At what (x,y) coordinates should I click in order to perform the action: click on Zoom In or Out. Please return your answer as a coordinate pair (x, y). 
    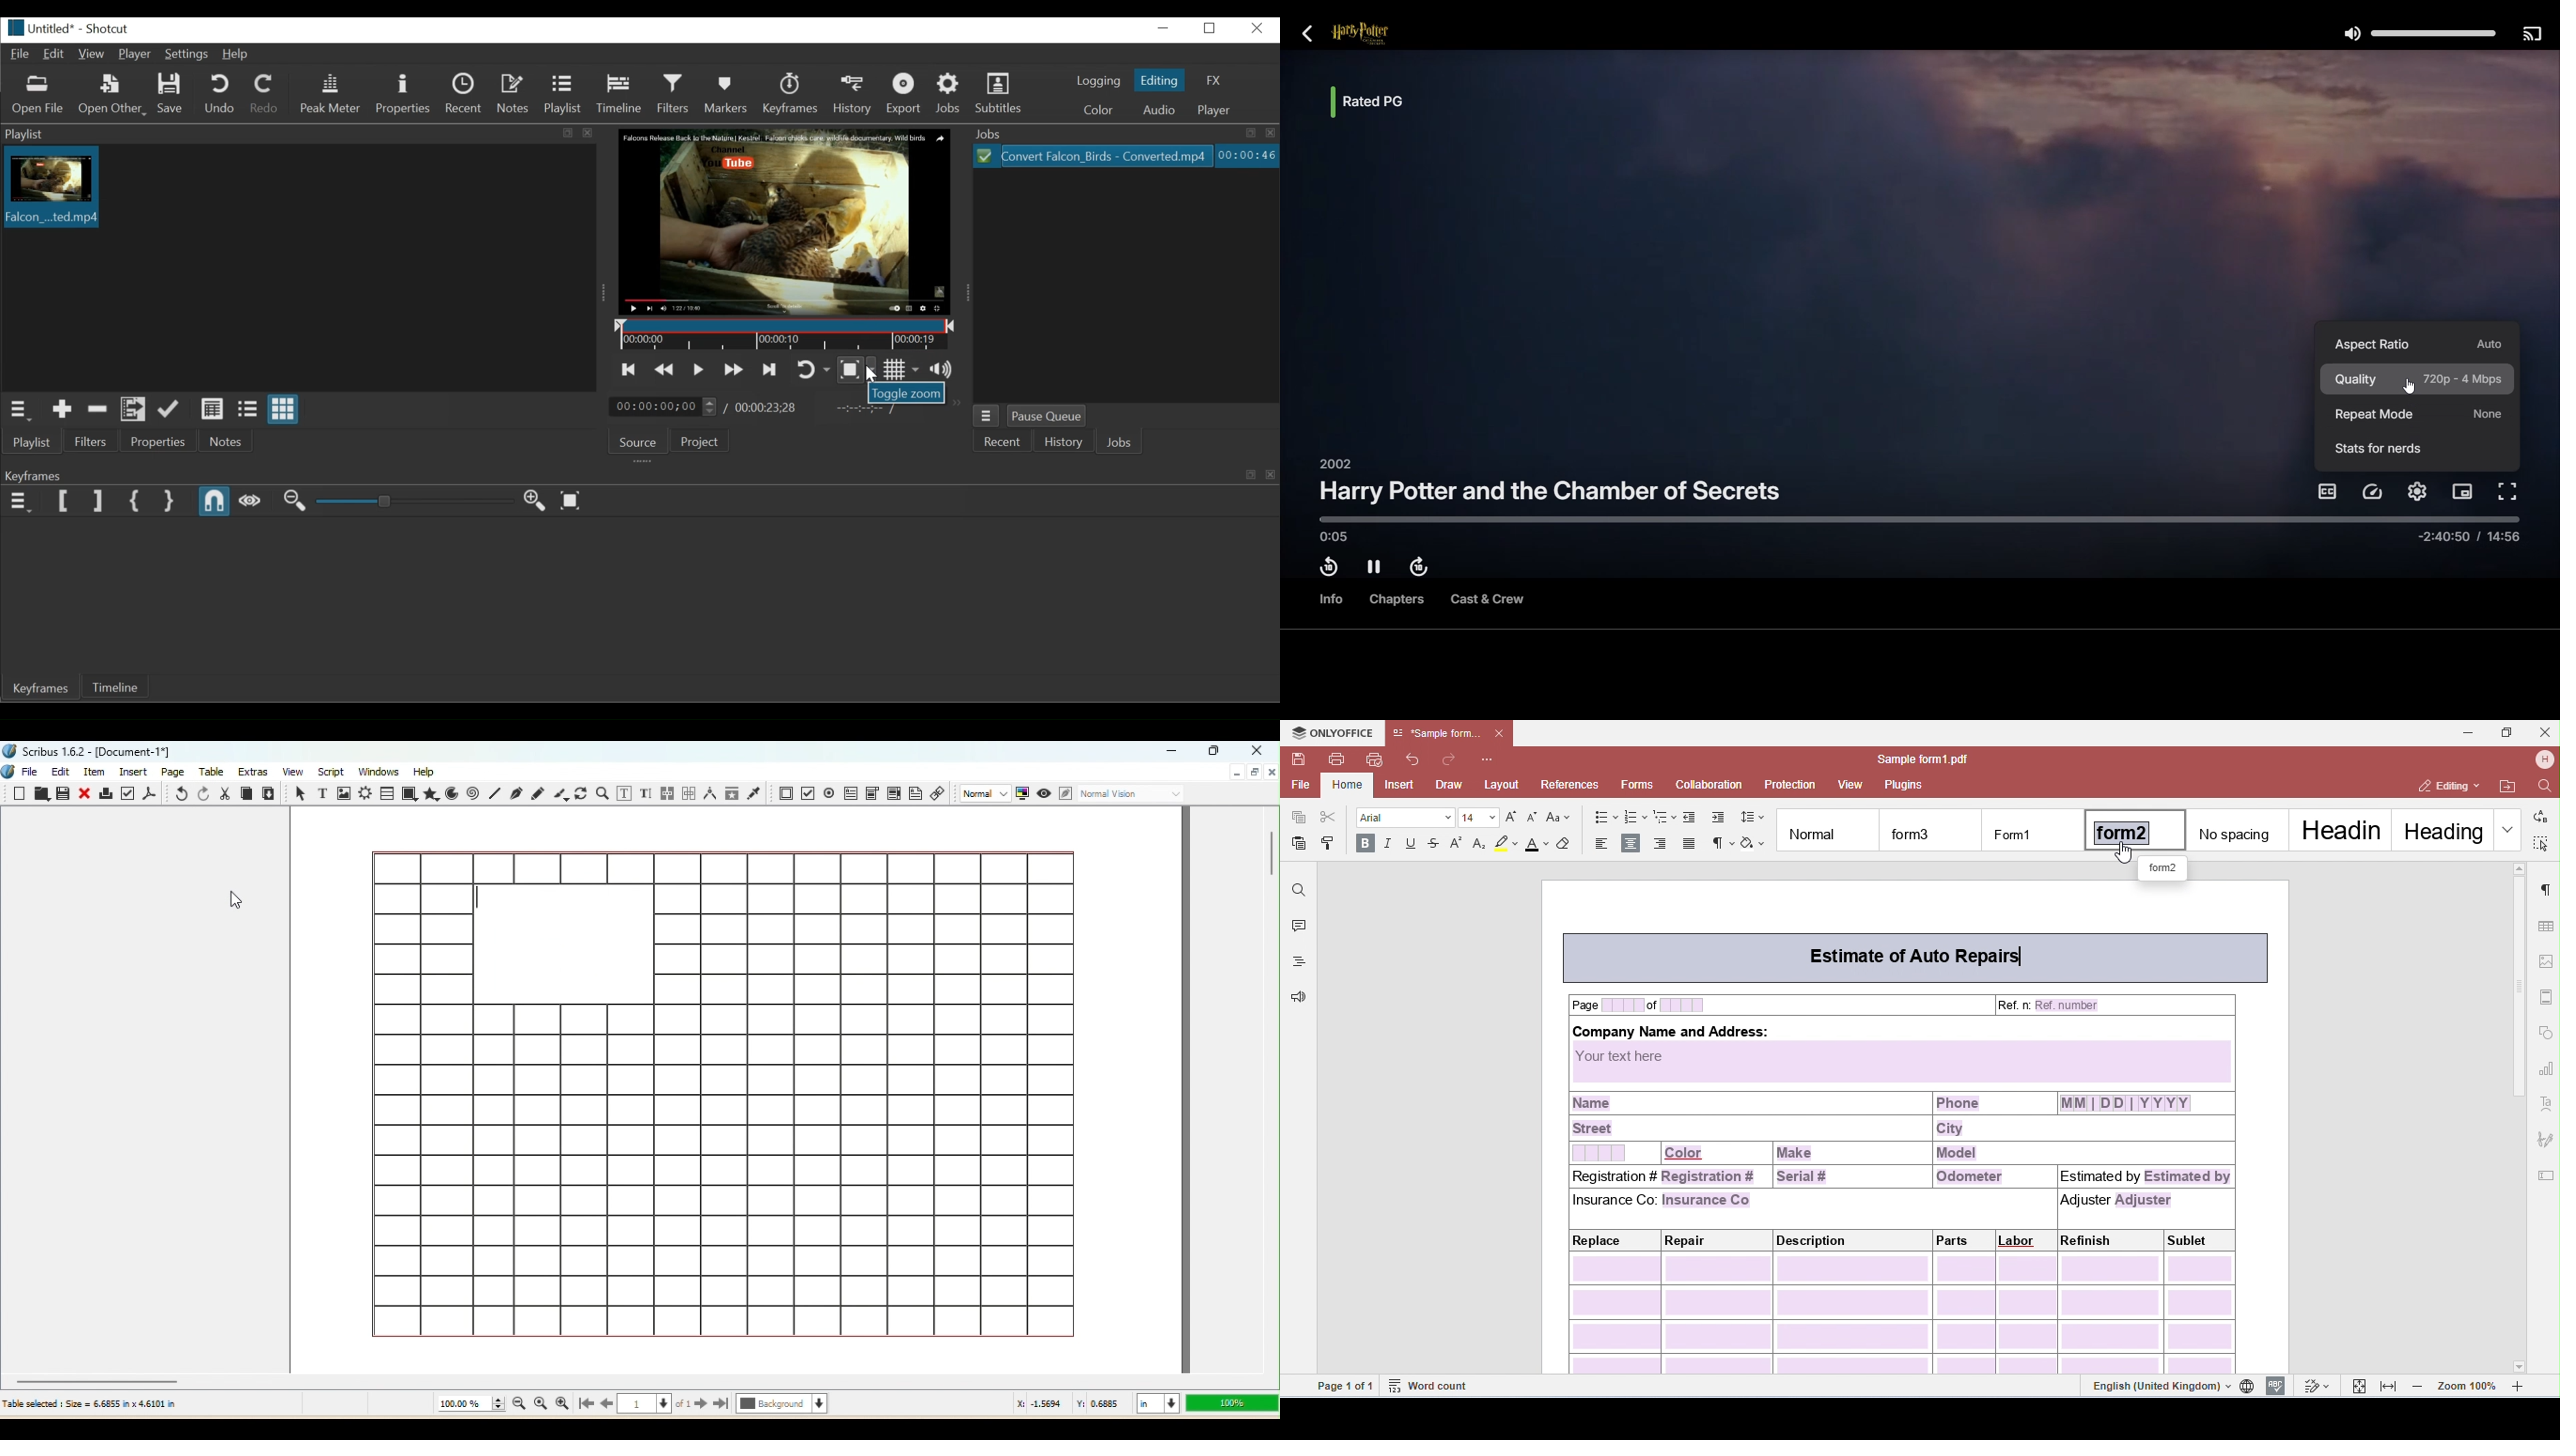
    Looking at the image, I should click on (603, 792).